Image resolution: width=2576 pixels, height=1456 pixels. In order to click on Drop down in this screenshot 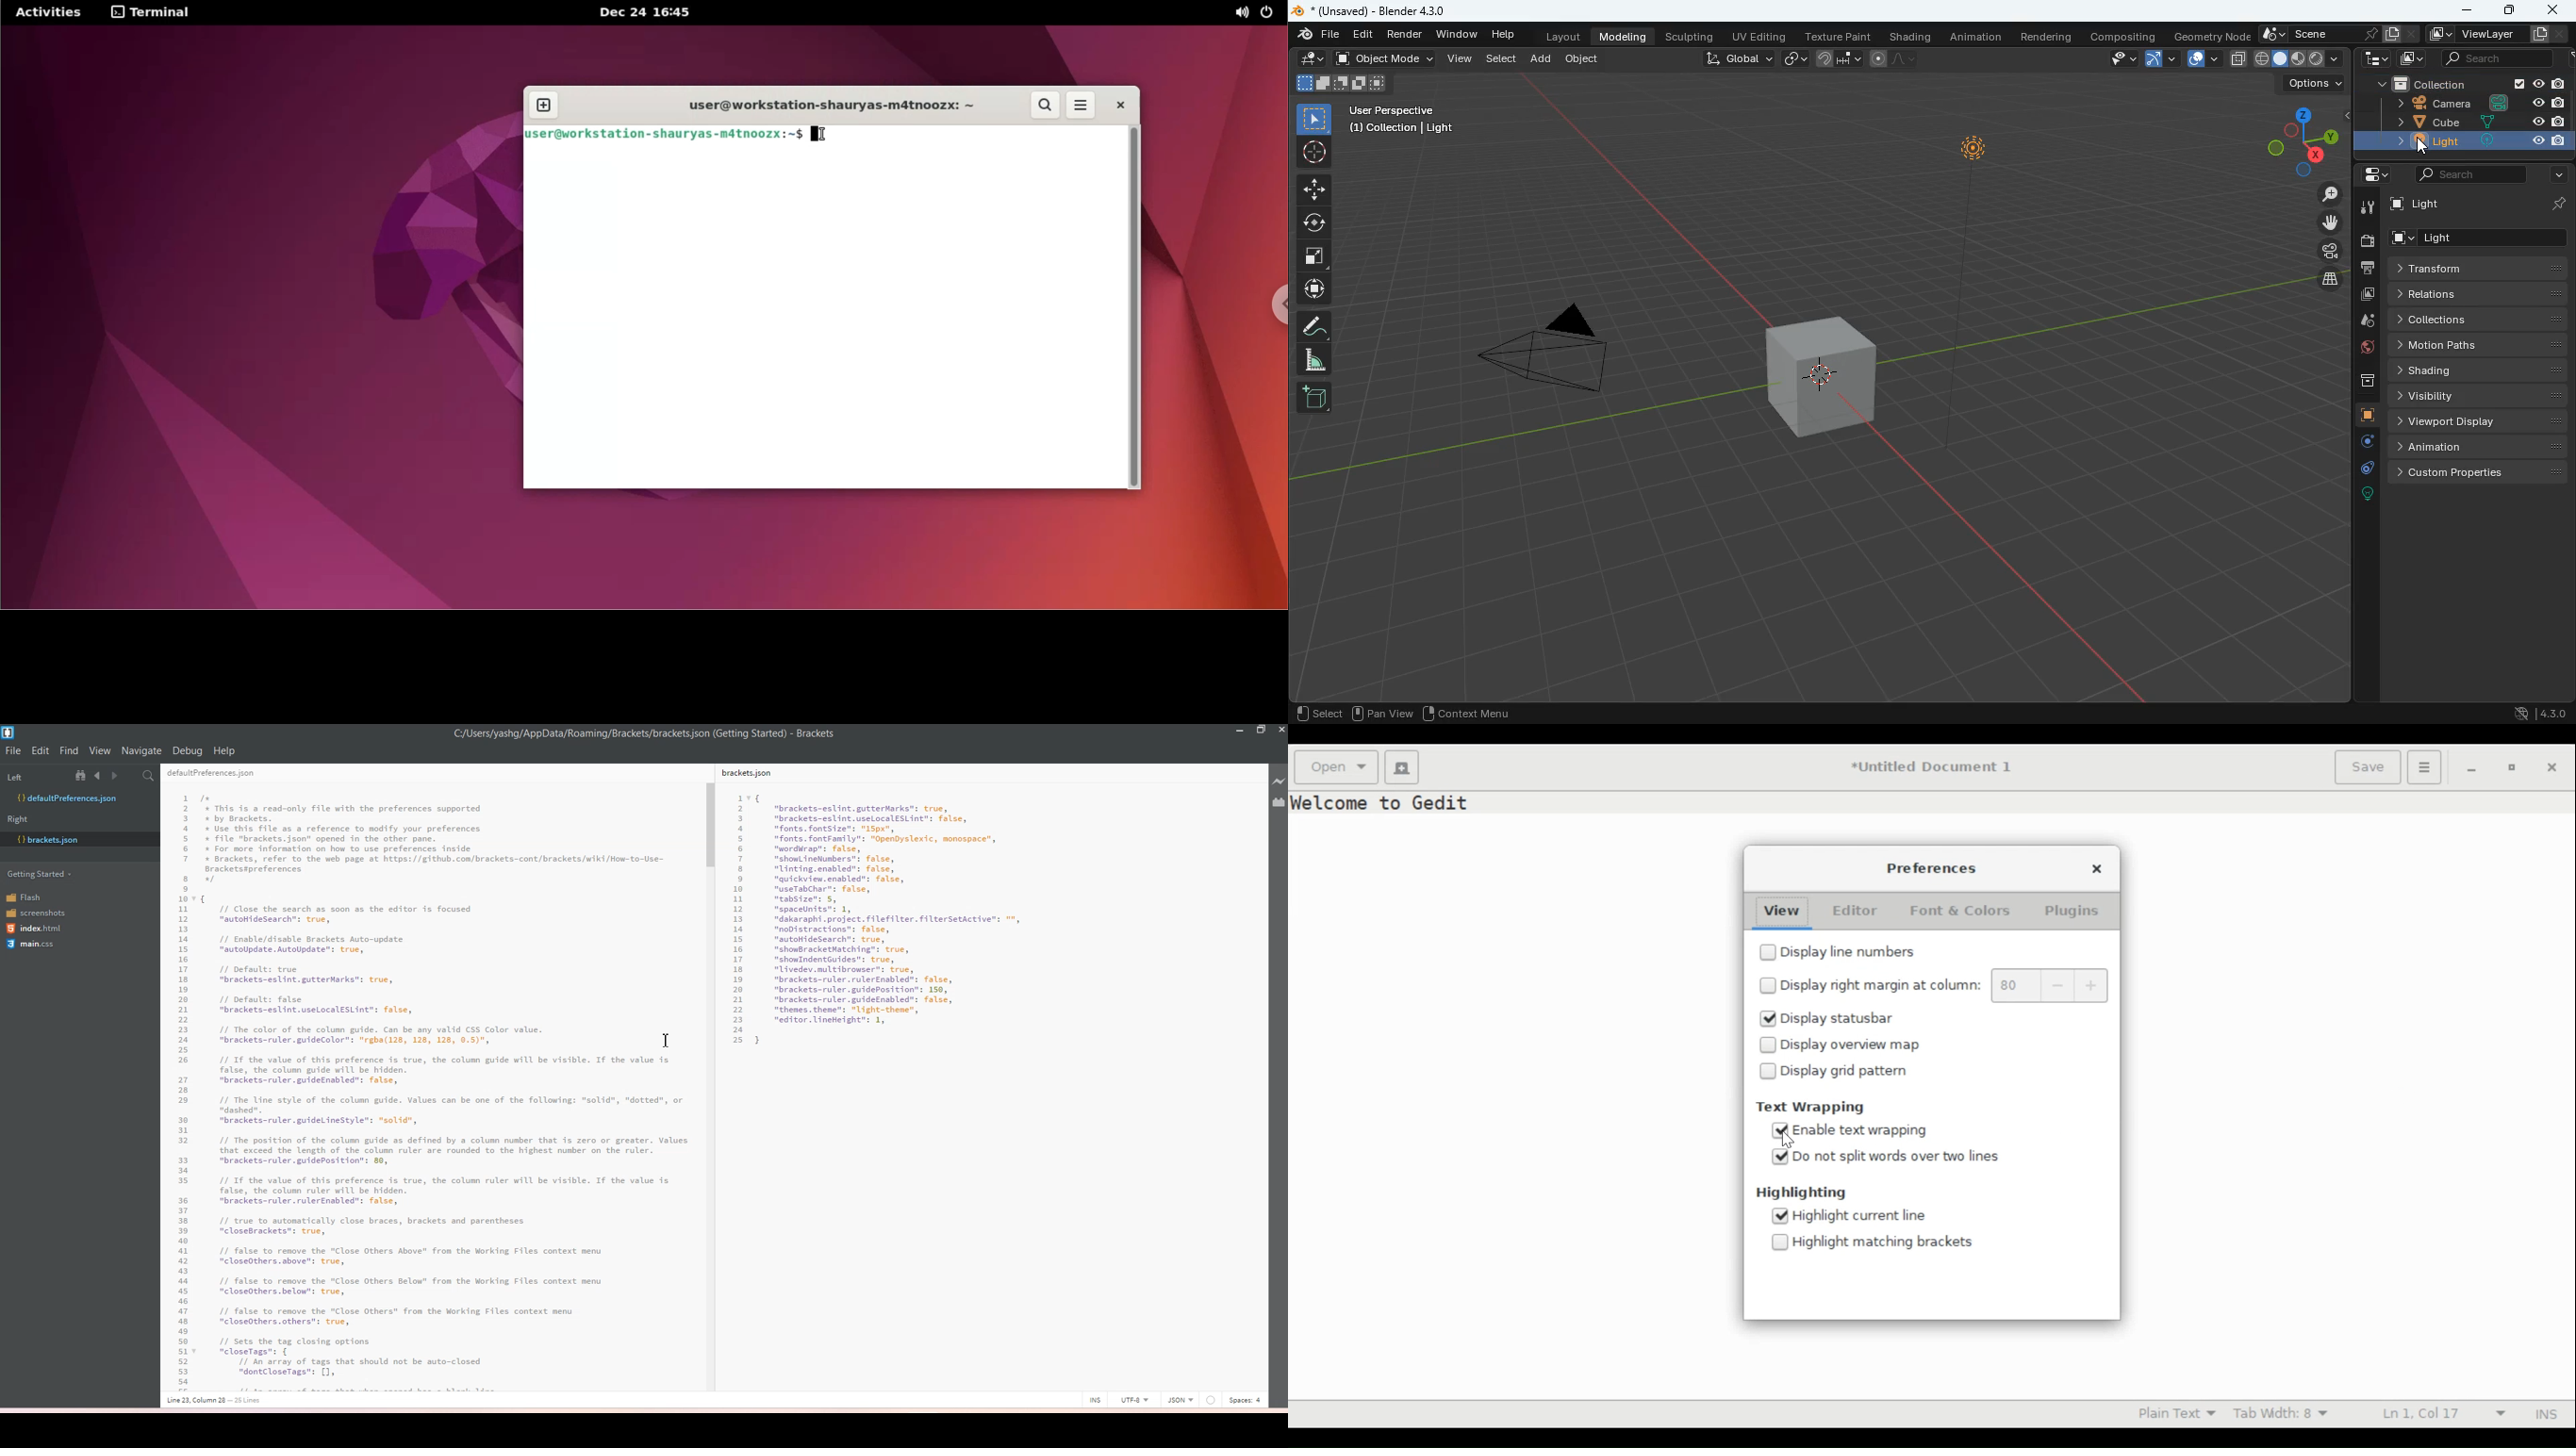, I will do `click(2336, 58)`.